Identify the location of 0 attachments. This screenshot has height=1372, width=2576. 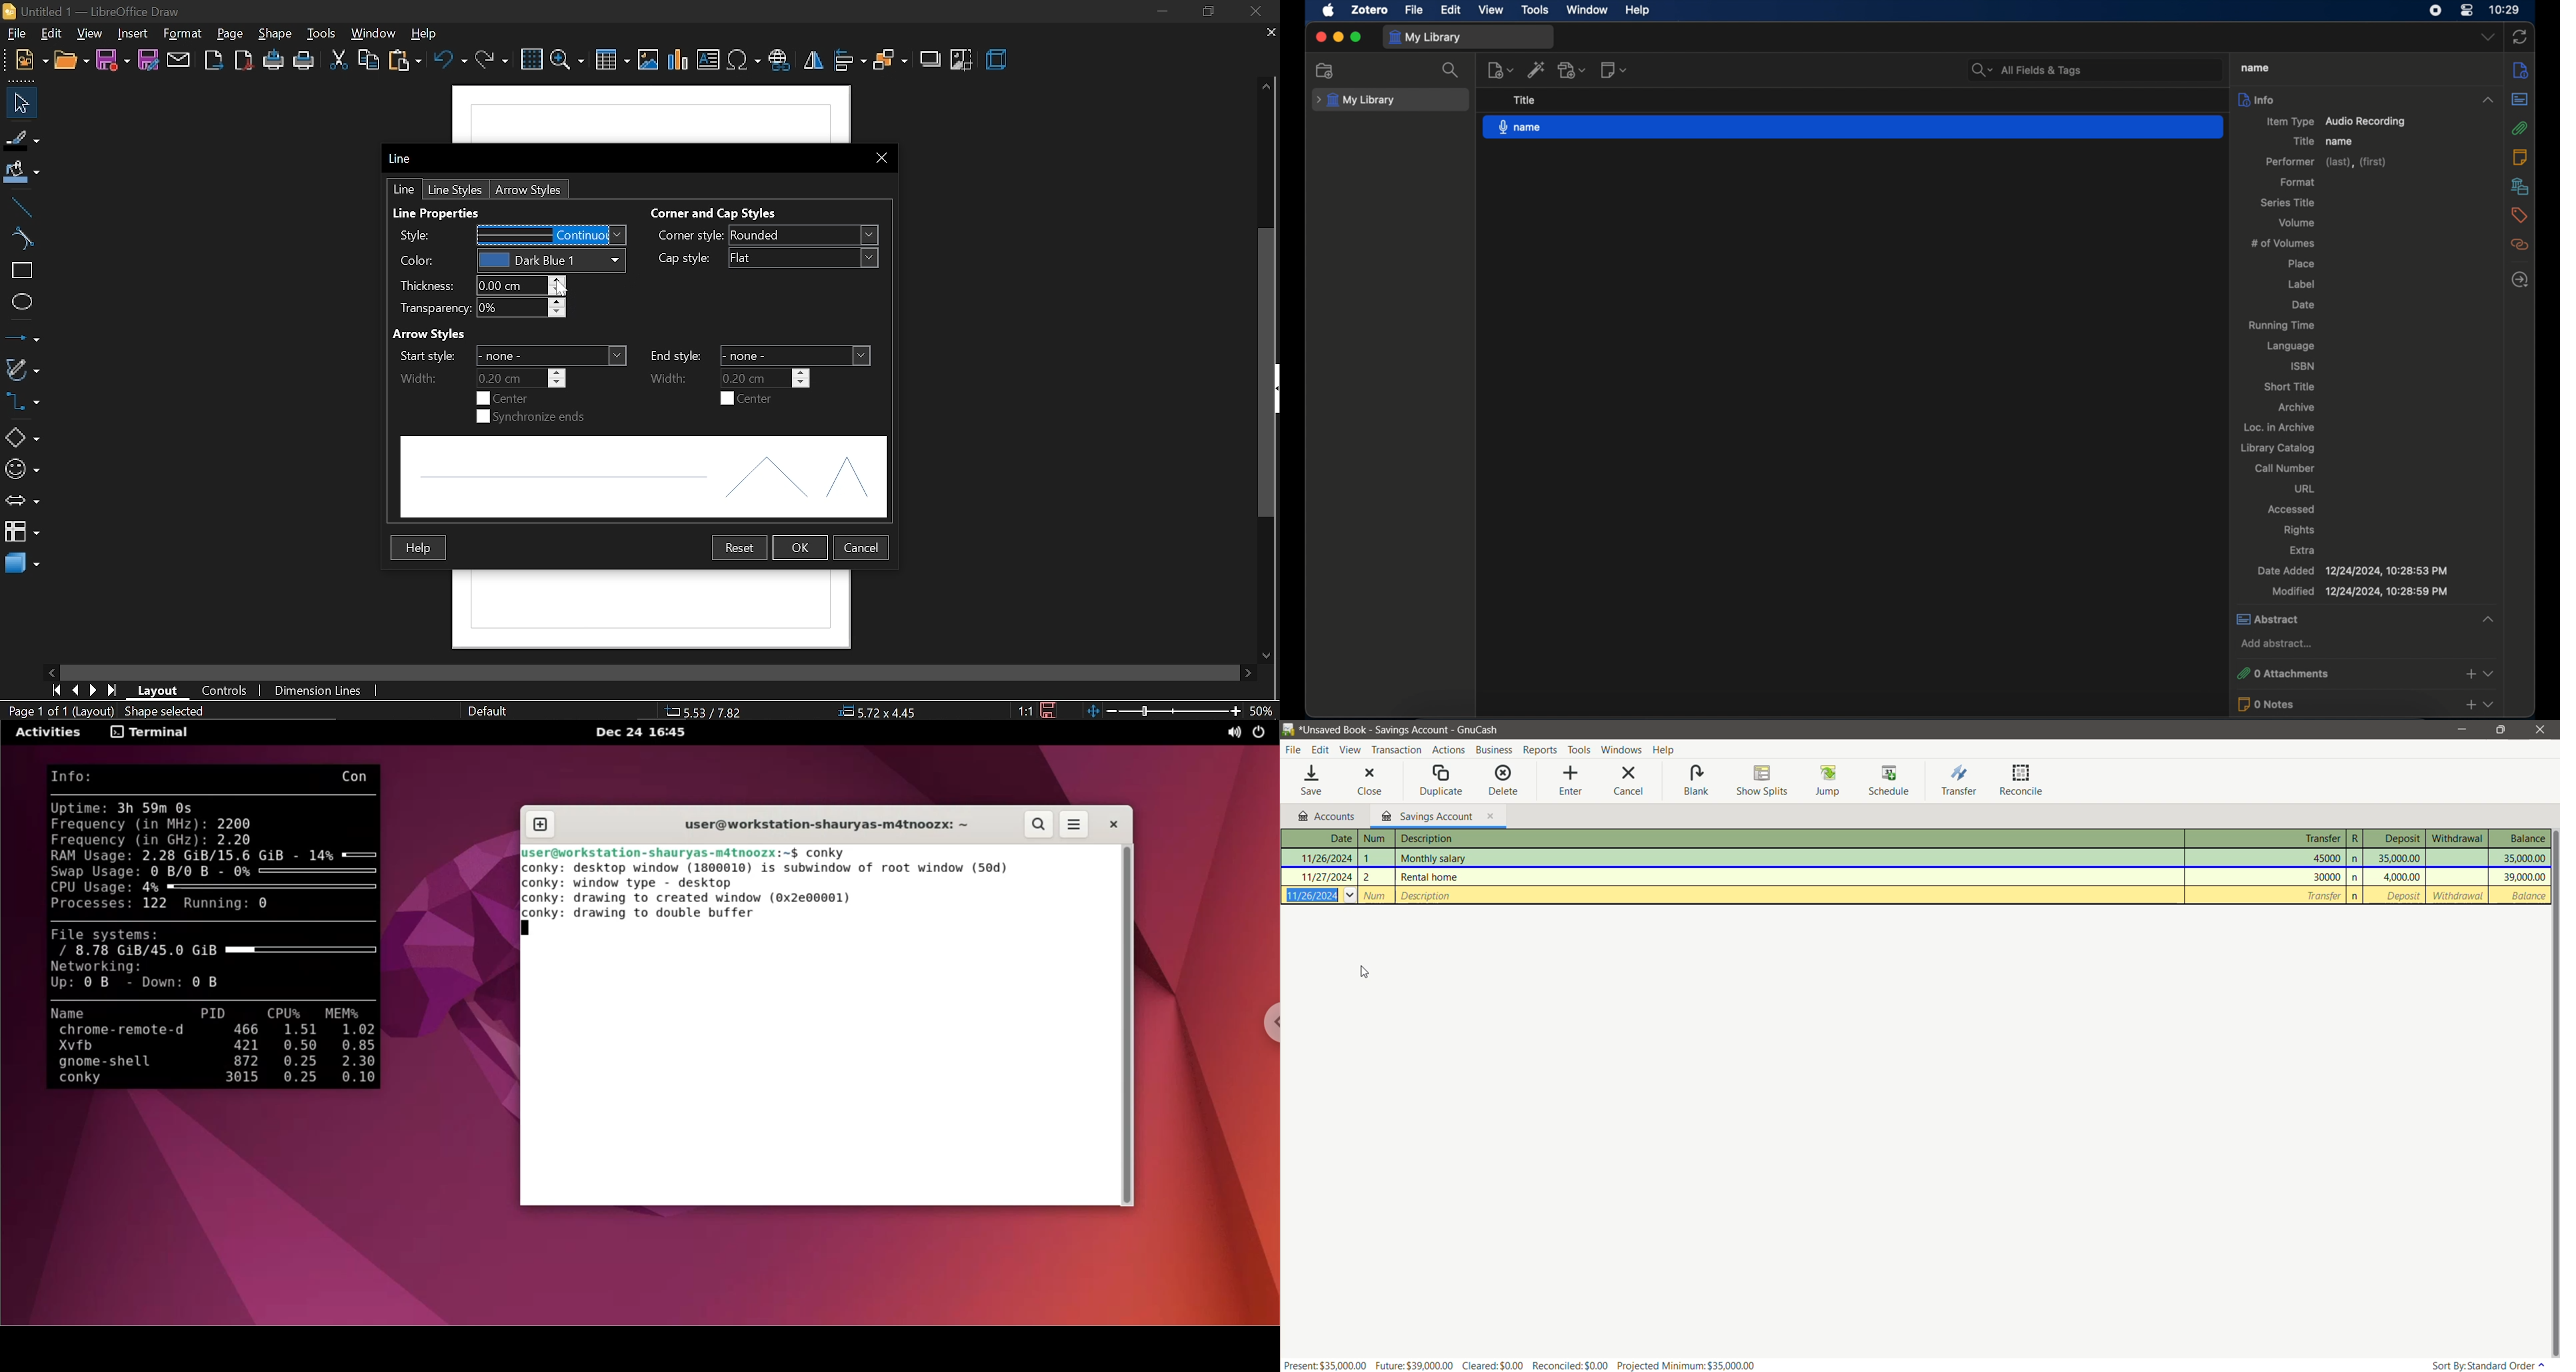
(2367, 672).